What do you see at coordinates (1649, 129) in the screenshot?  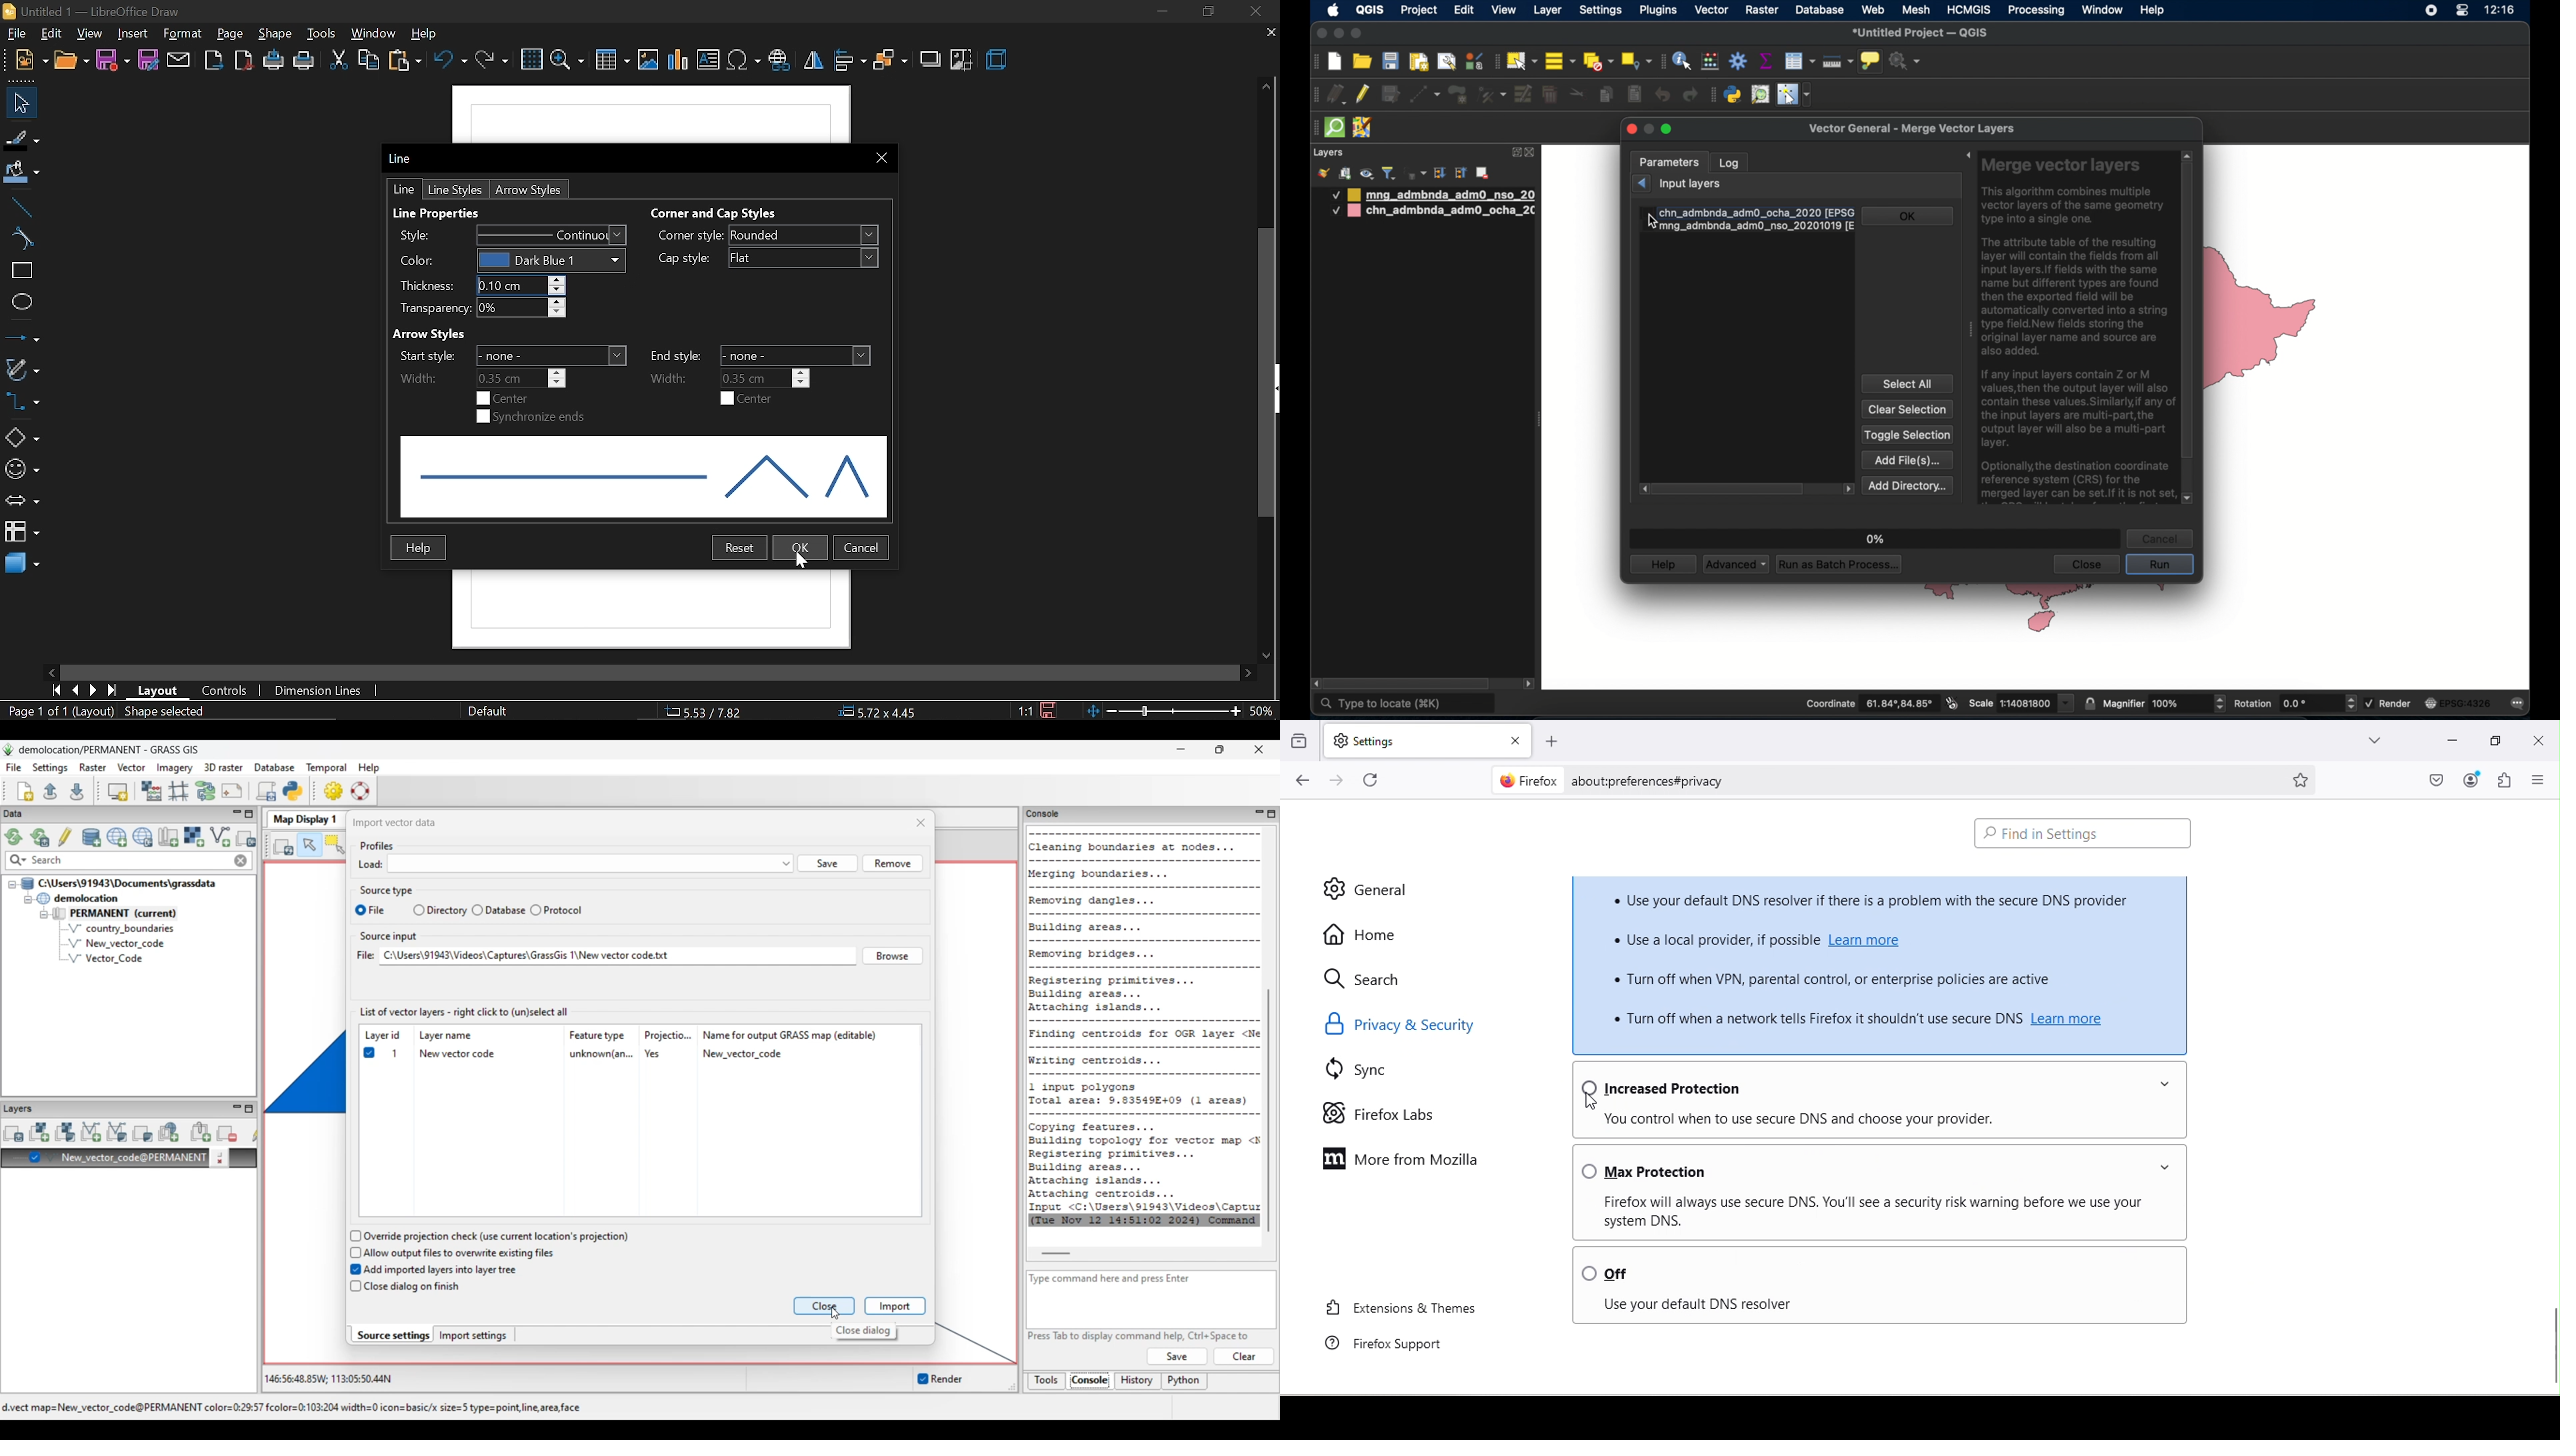 I see `minimize` at bounding box center [1649, 129].